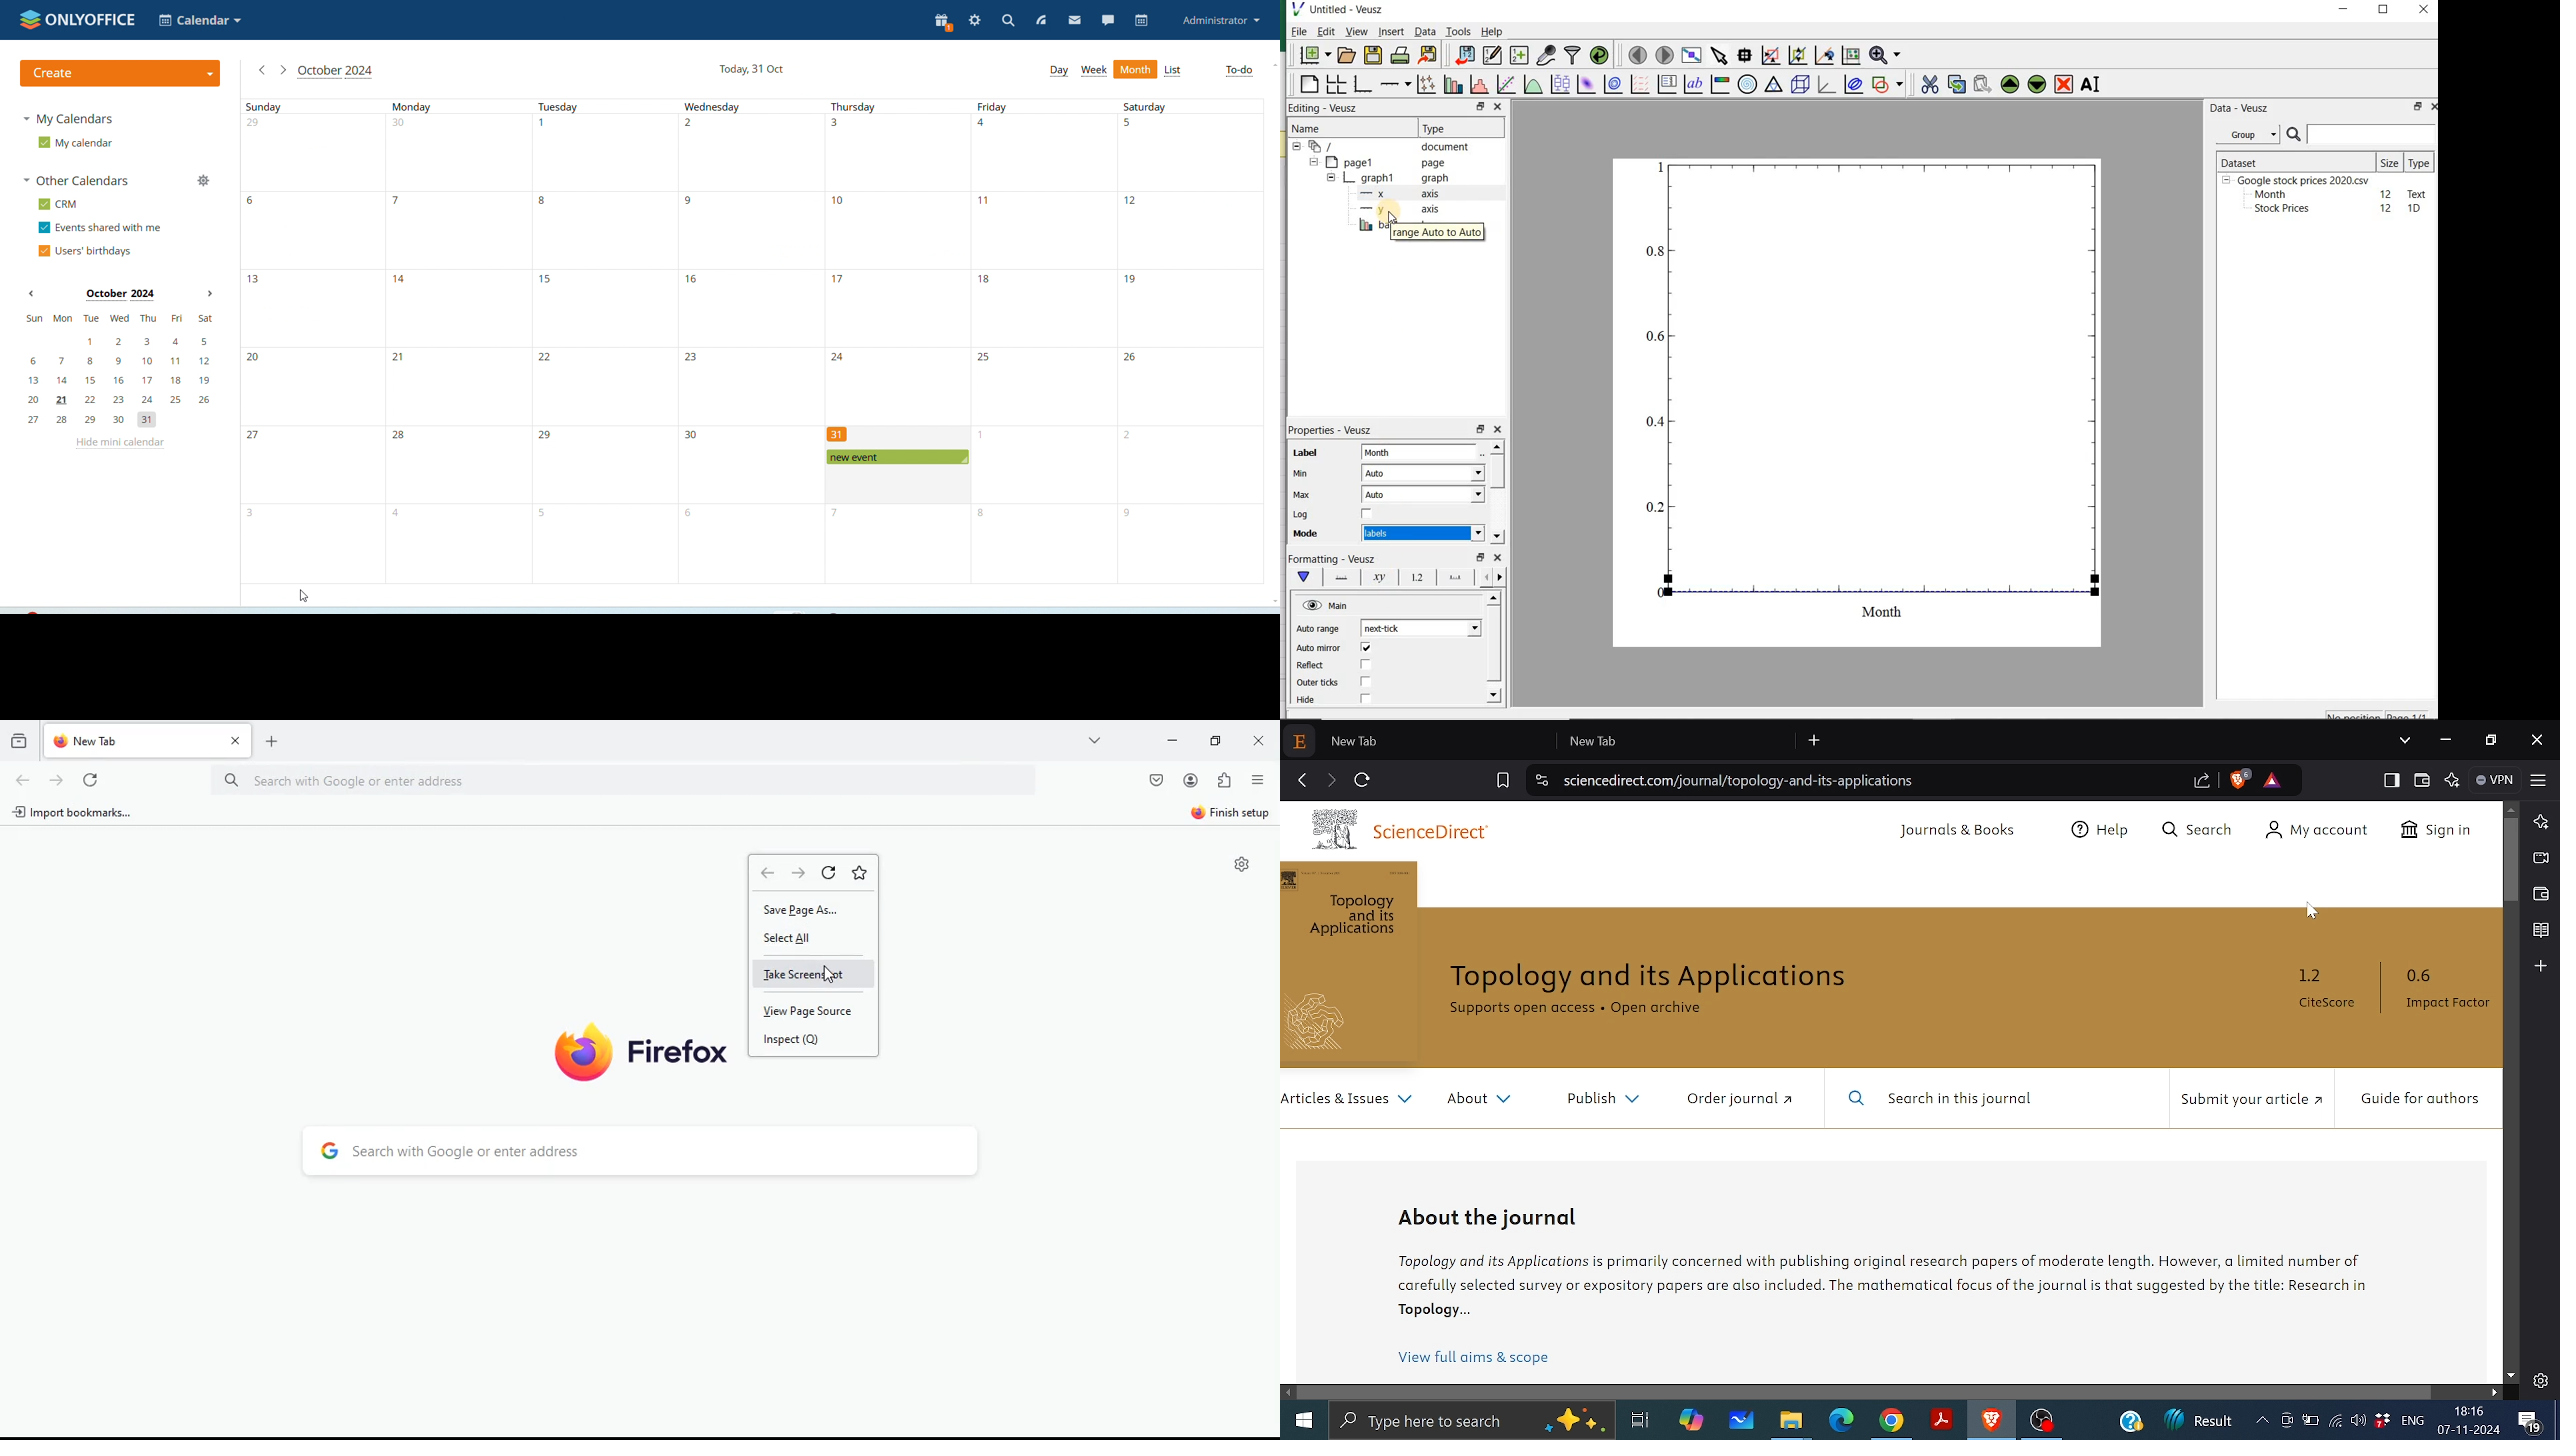  I want to click on search, so click(1008, 21).